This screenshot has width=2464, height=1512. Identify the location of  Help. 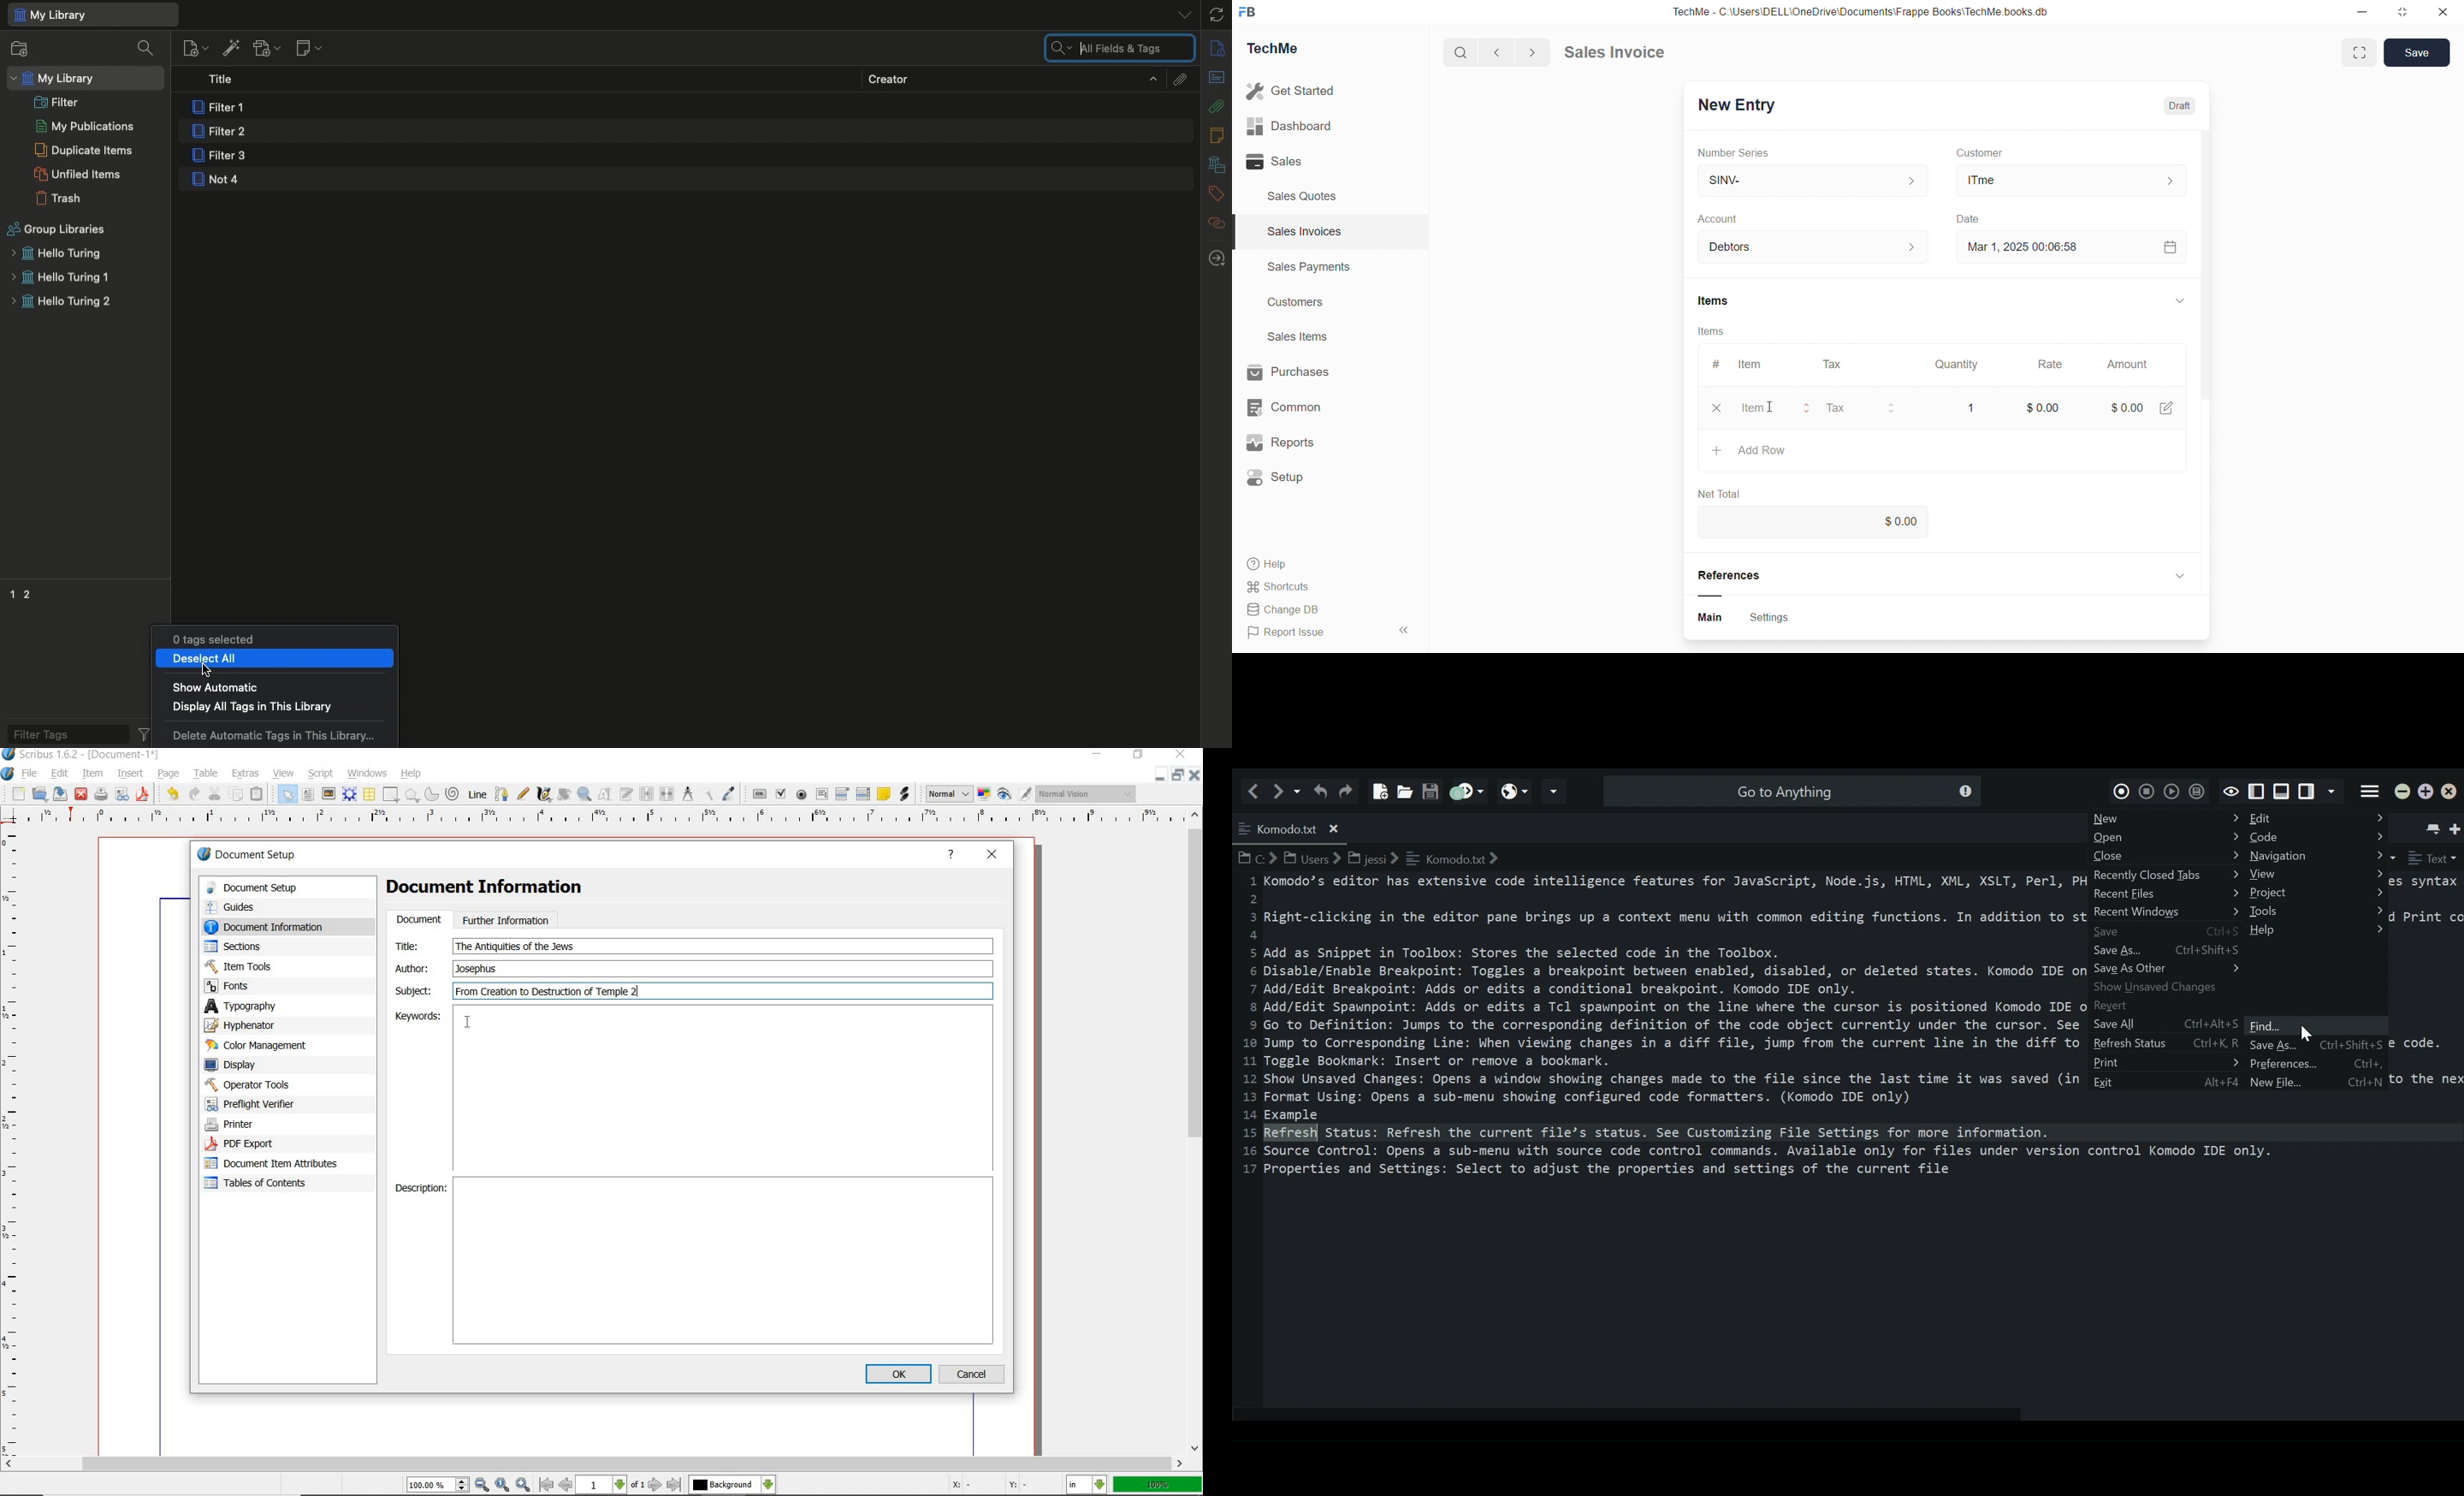
(1274, 566).